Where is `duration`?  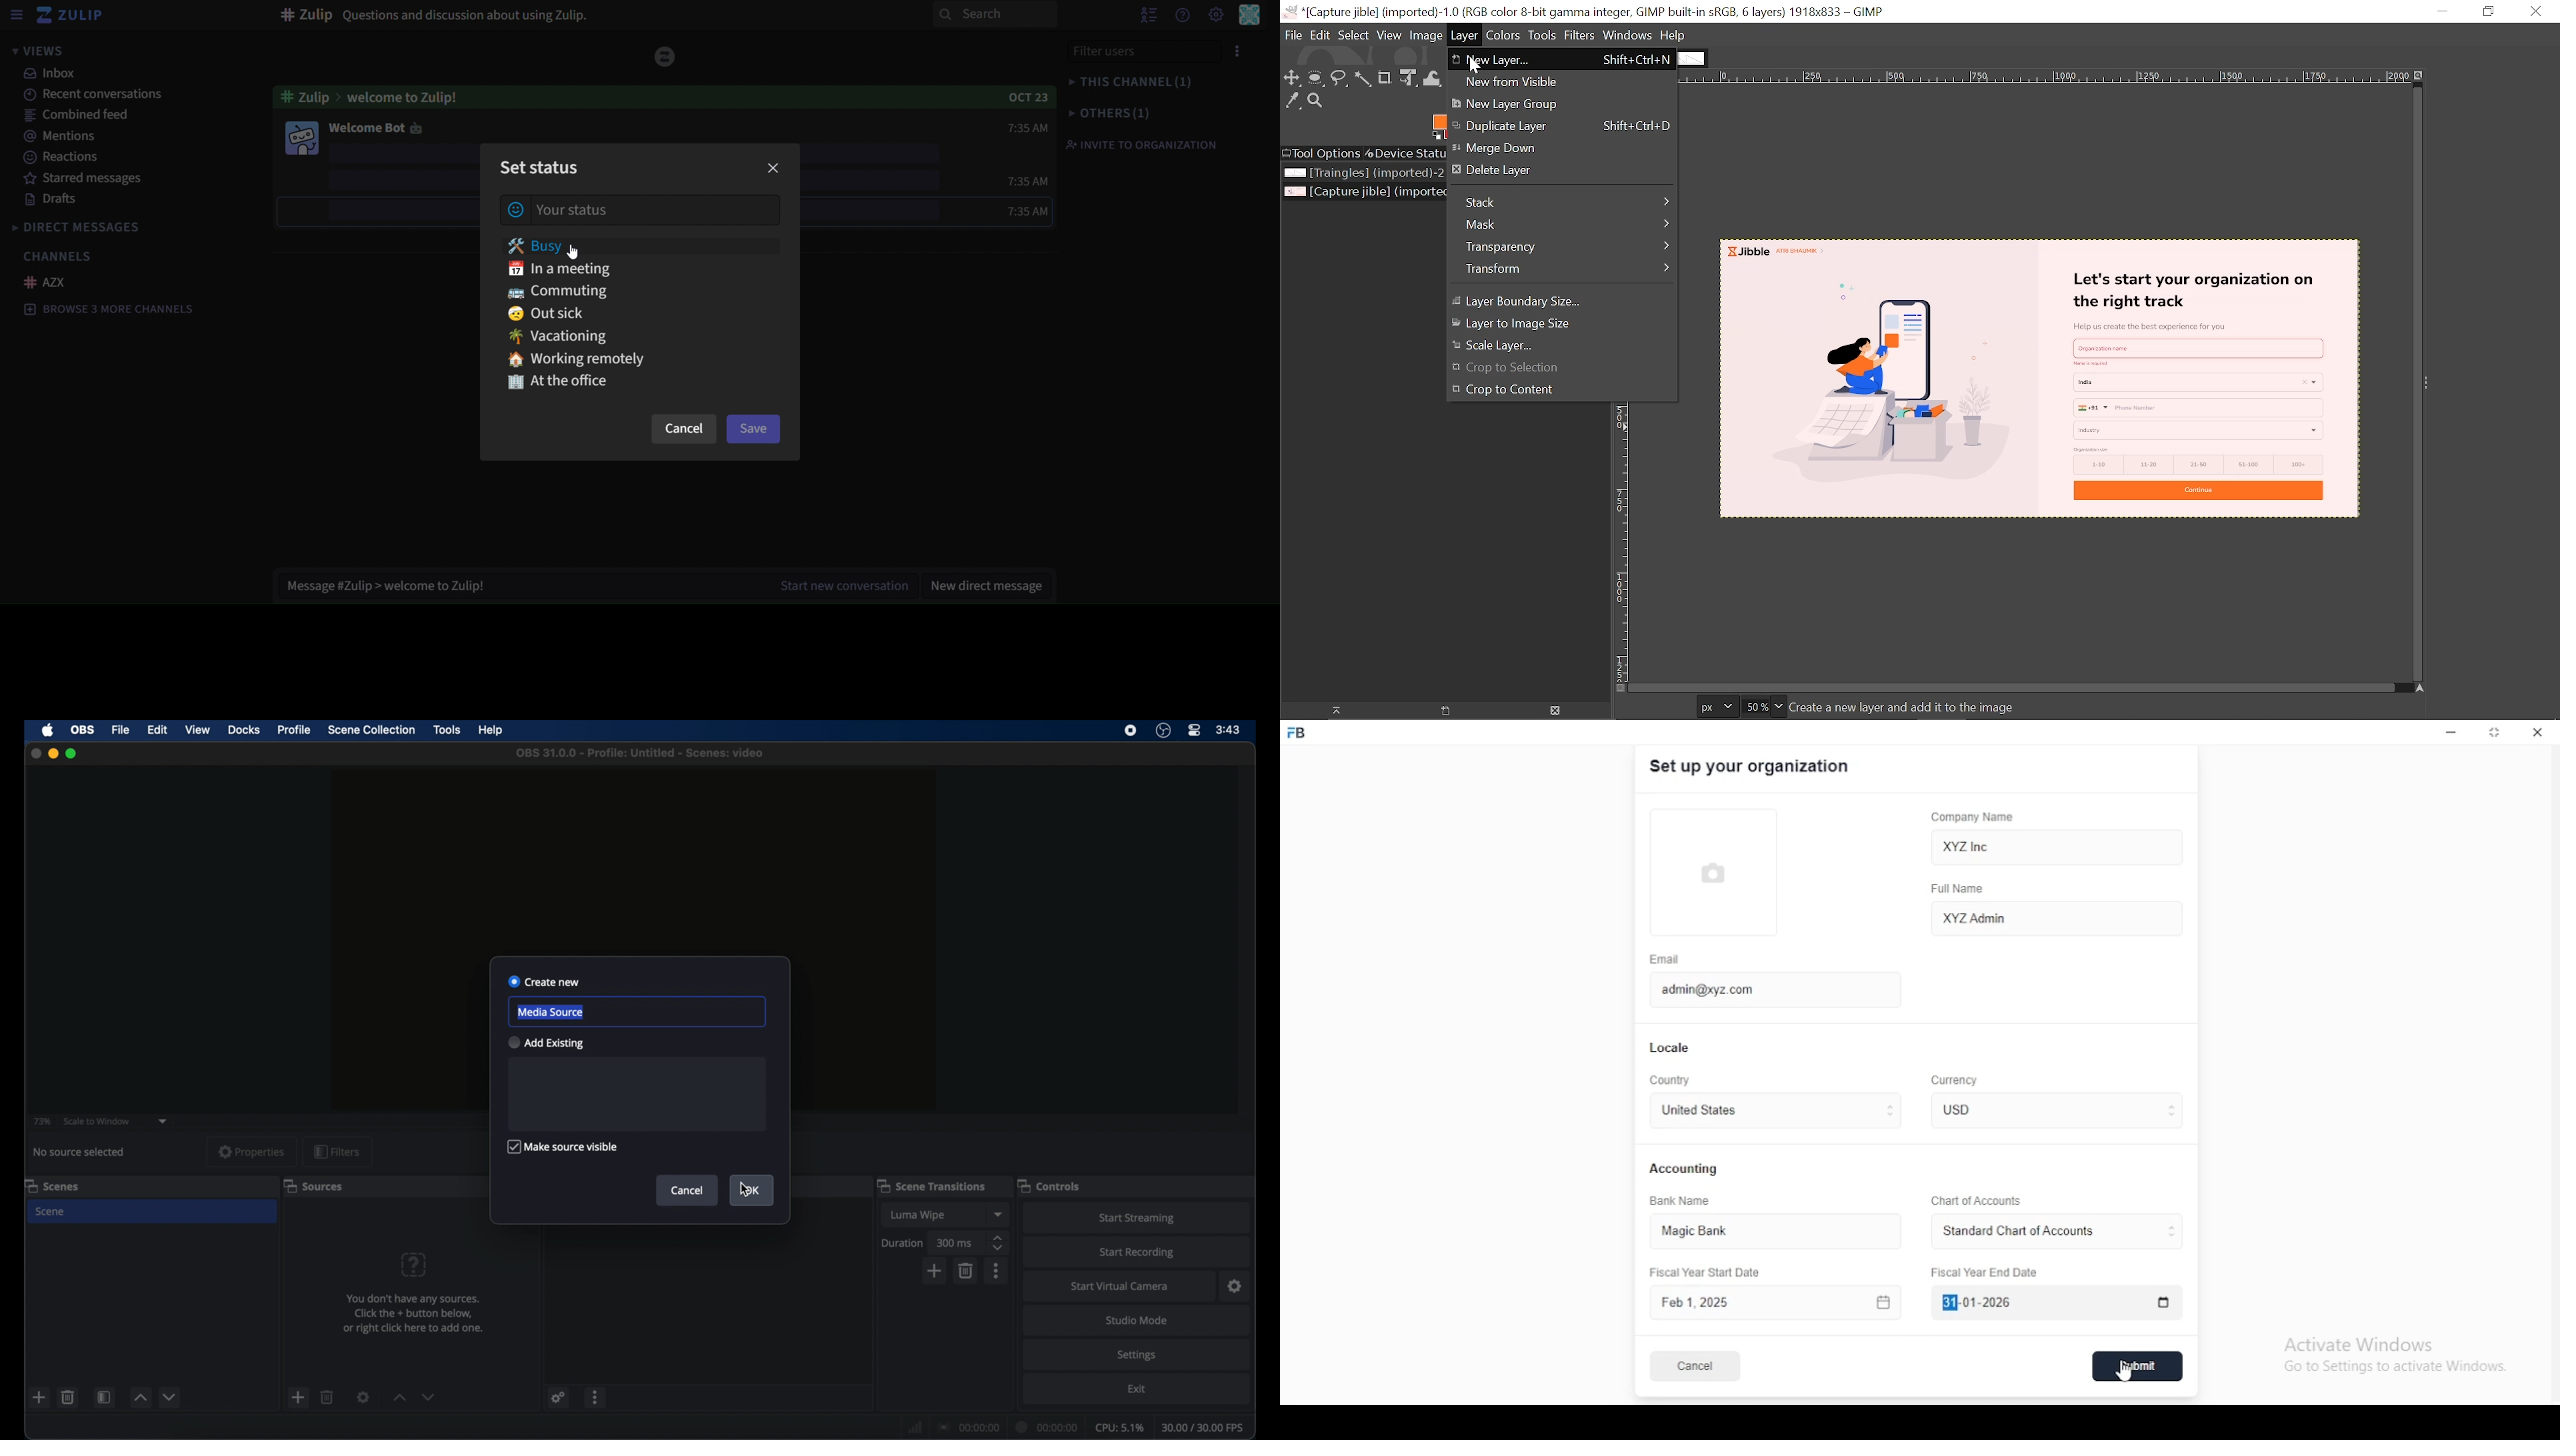
duration is located at coordinates (903, 1244).